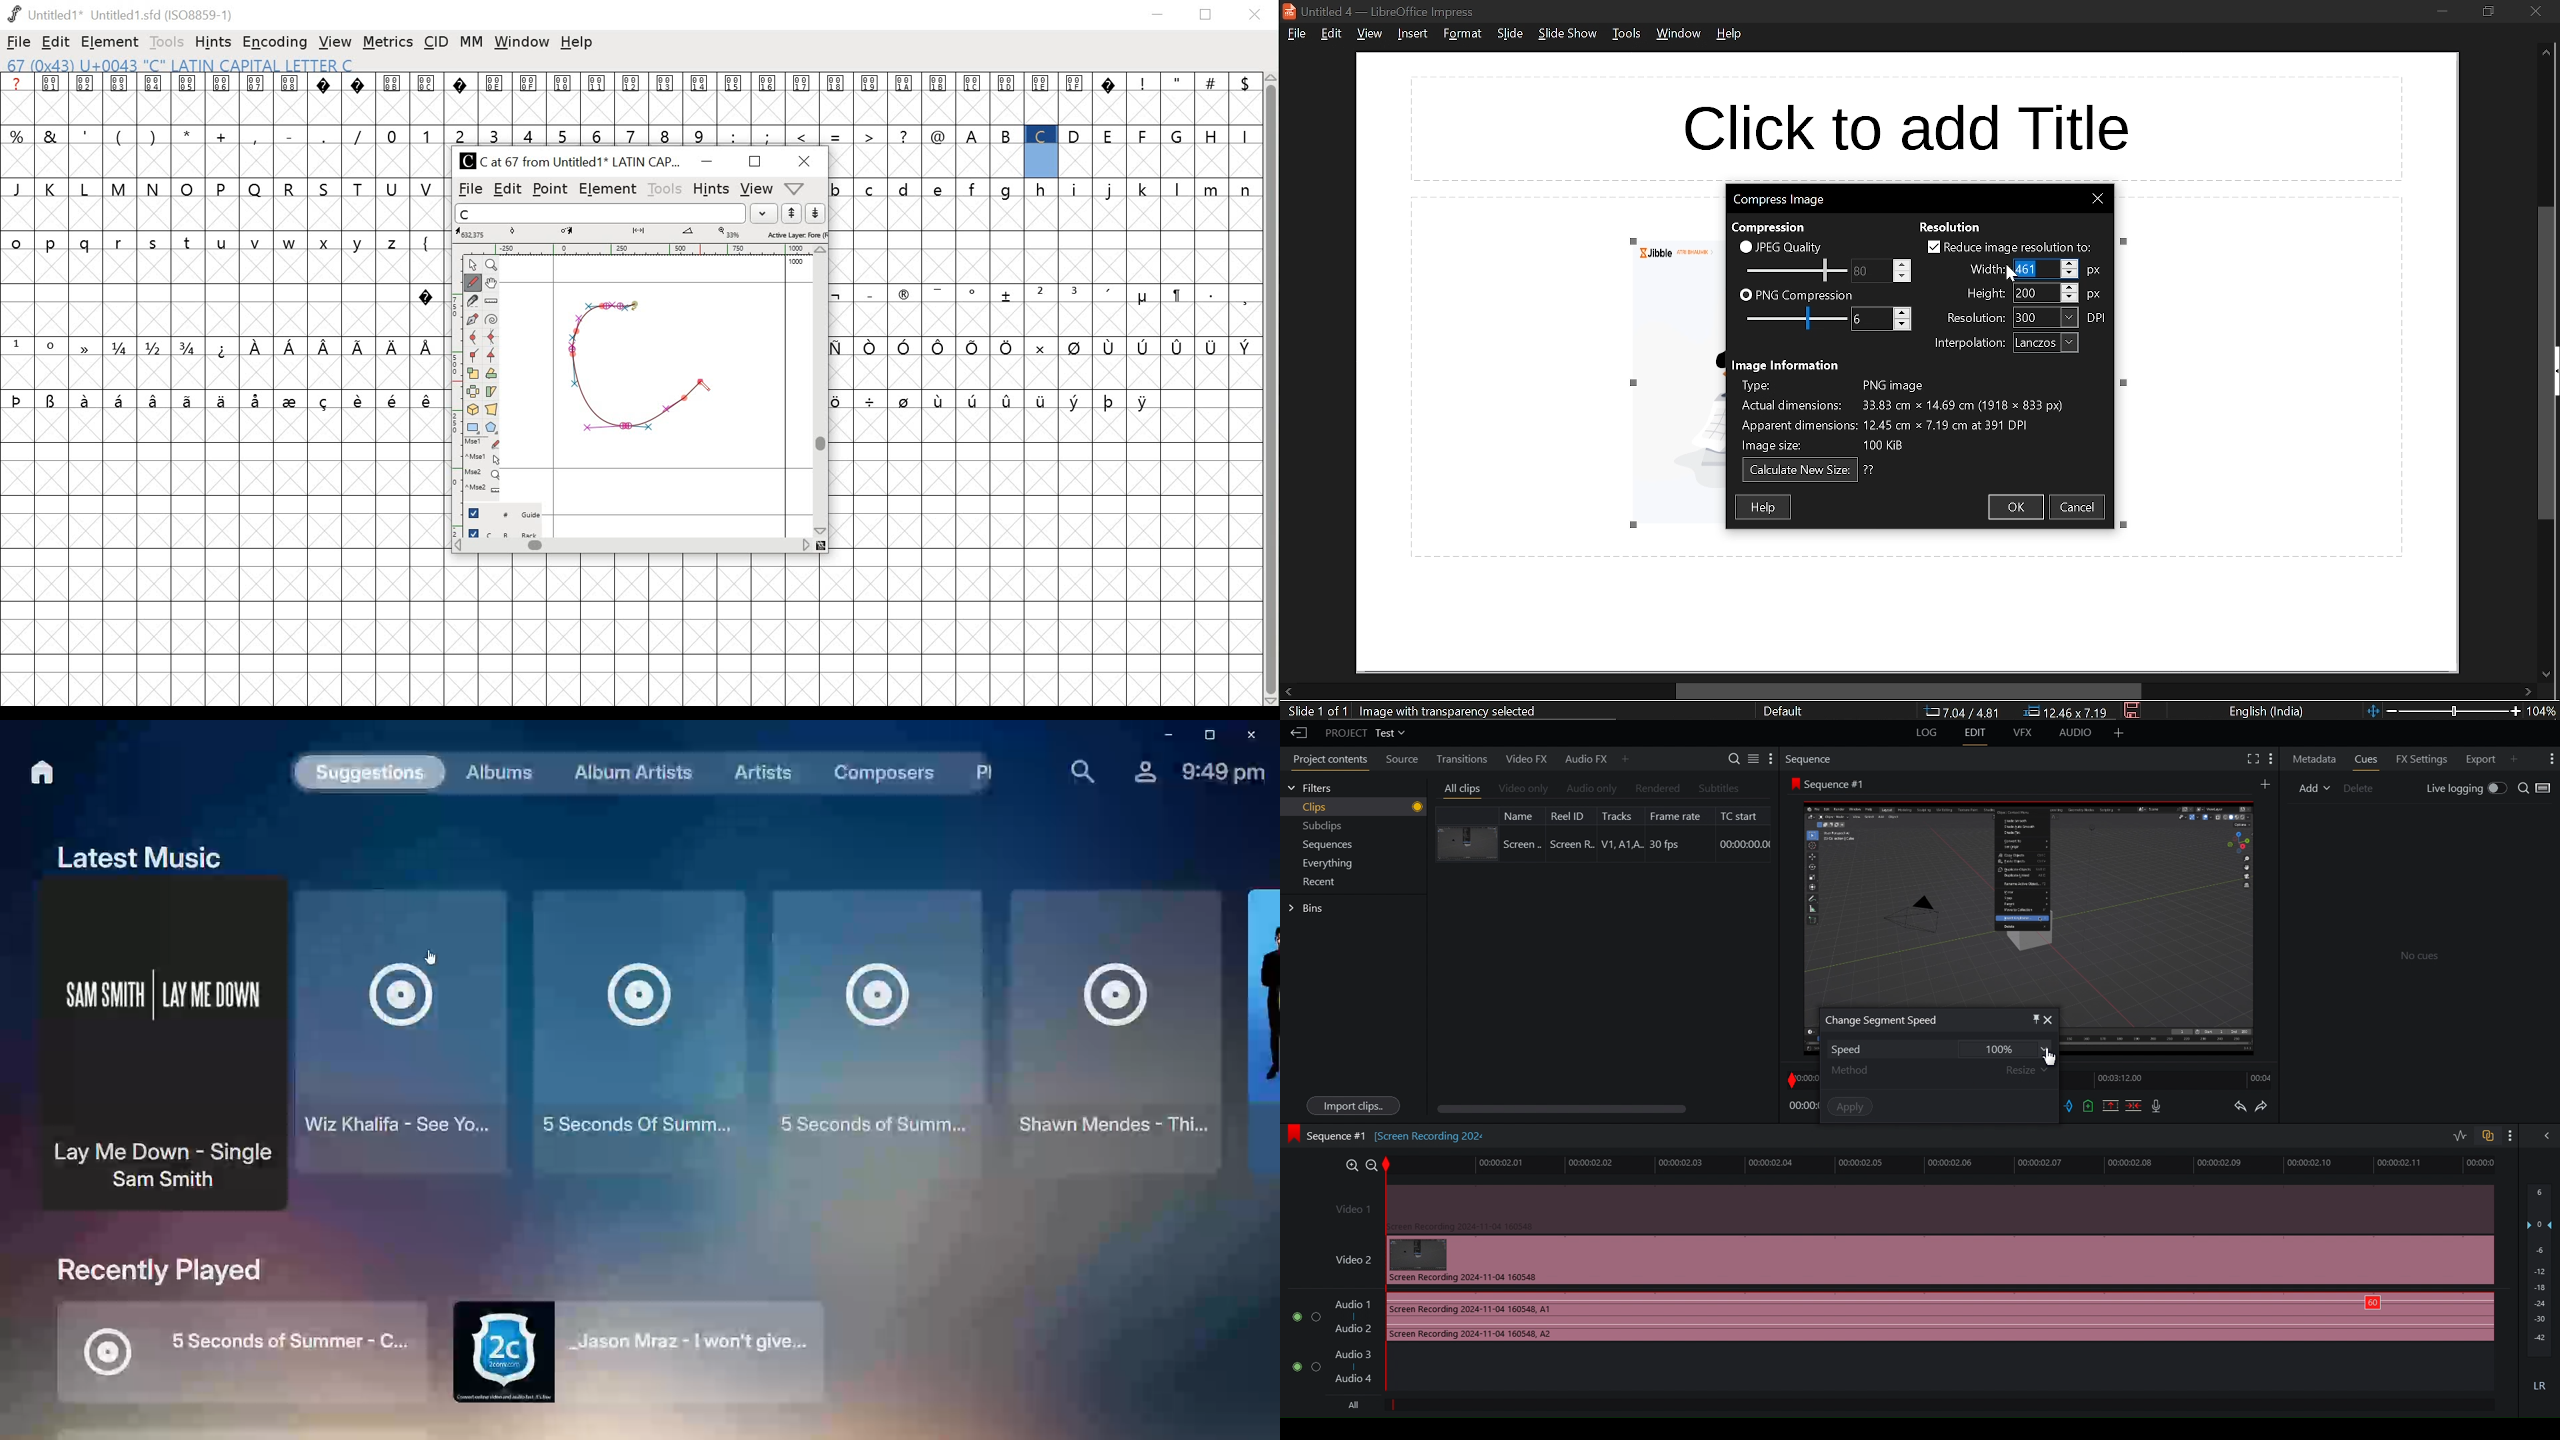 The image size is (2576, 1456). What do you see at coordinates (2115, 1107) in the screenshot?
I see `Sequence Controls` at bounding box center [2115, 1107].